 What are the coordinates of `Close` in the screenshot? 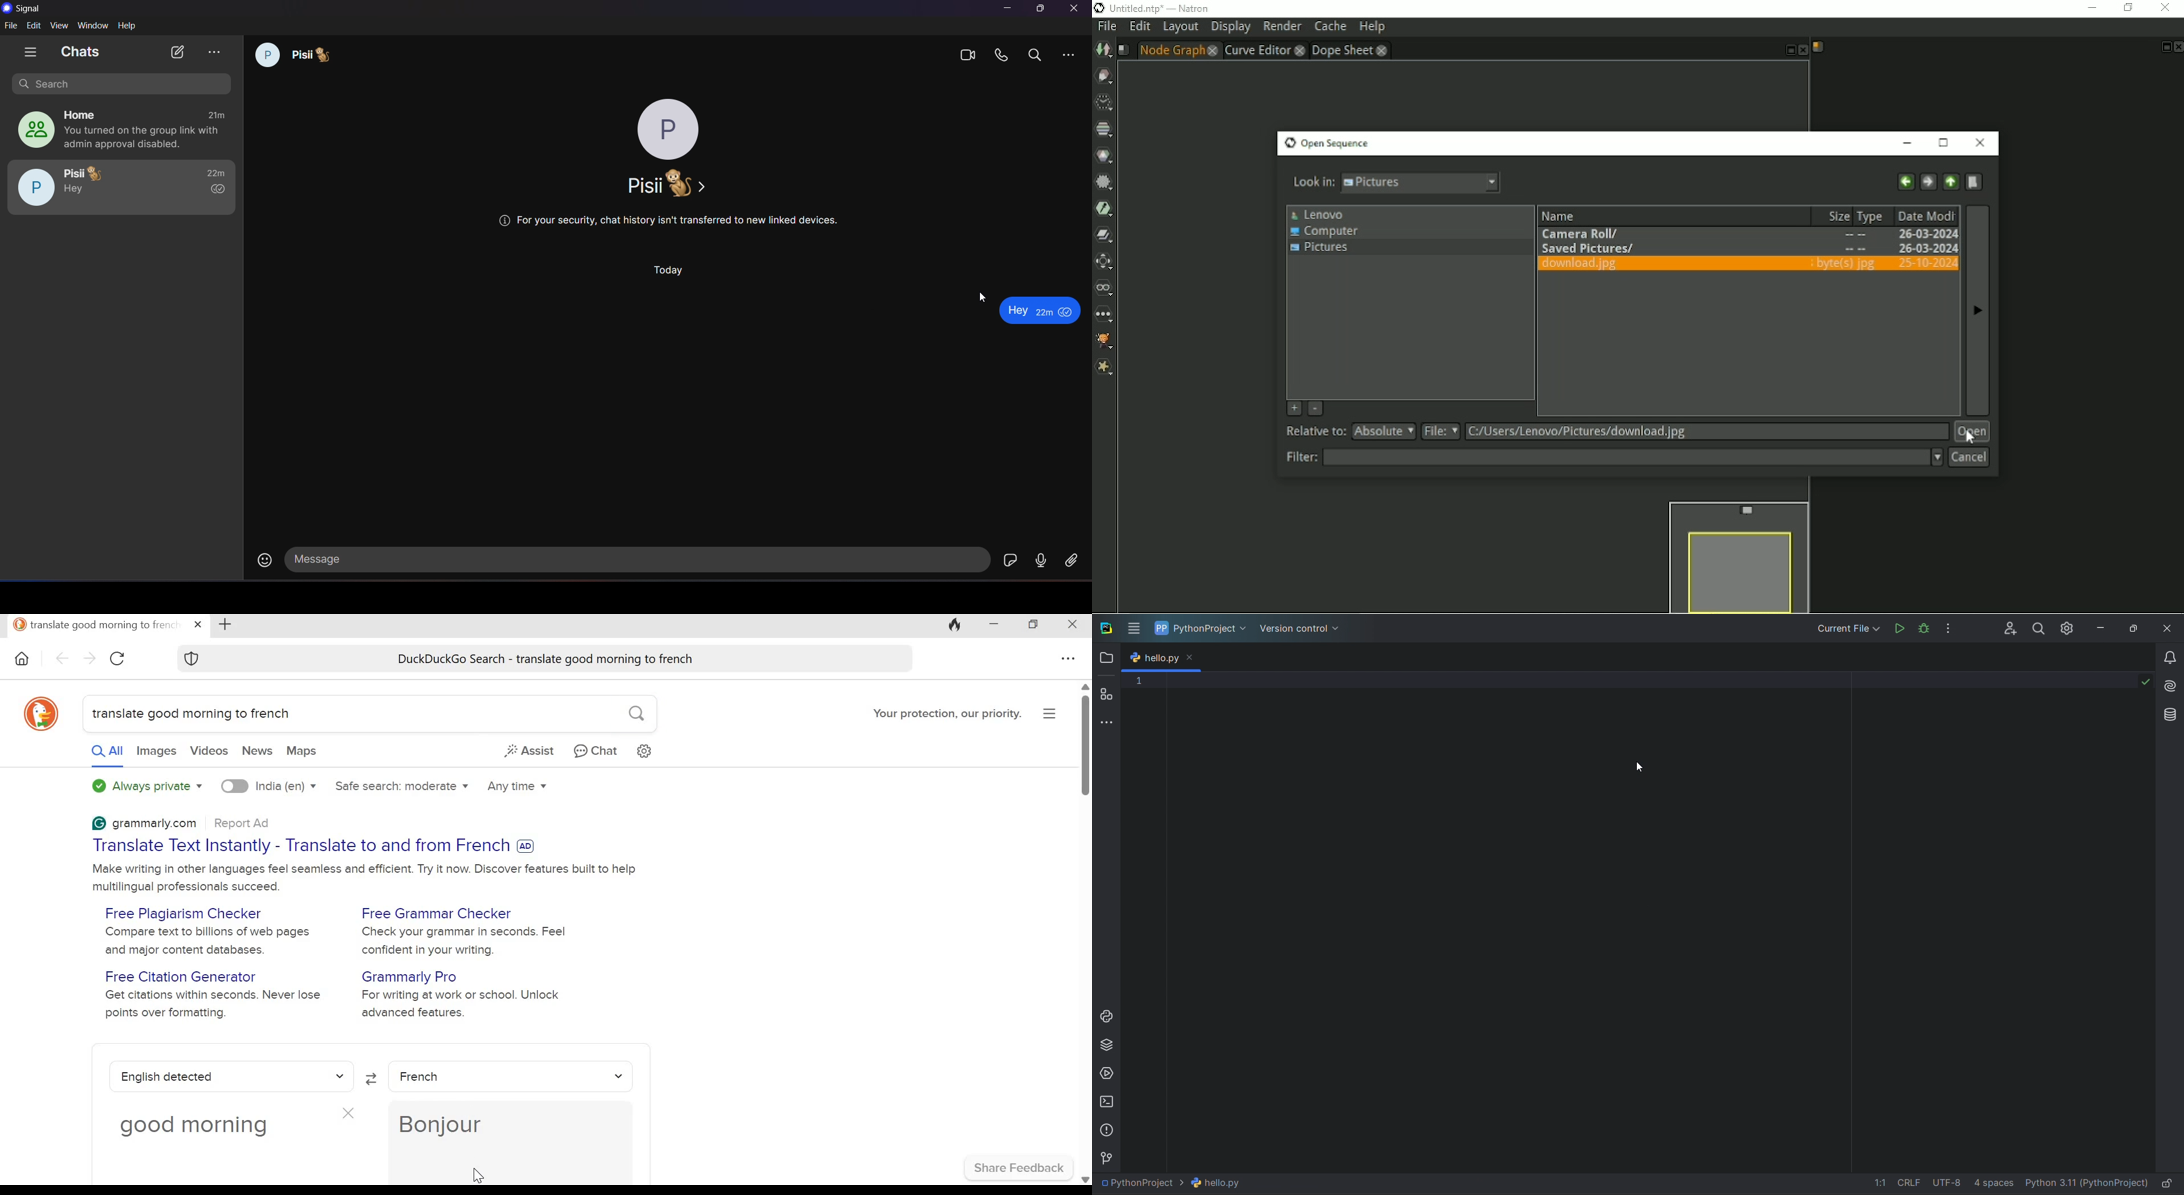 It's located at (1075, 627).